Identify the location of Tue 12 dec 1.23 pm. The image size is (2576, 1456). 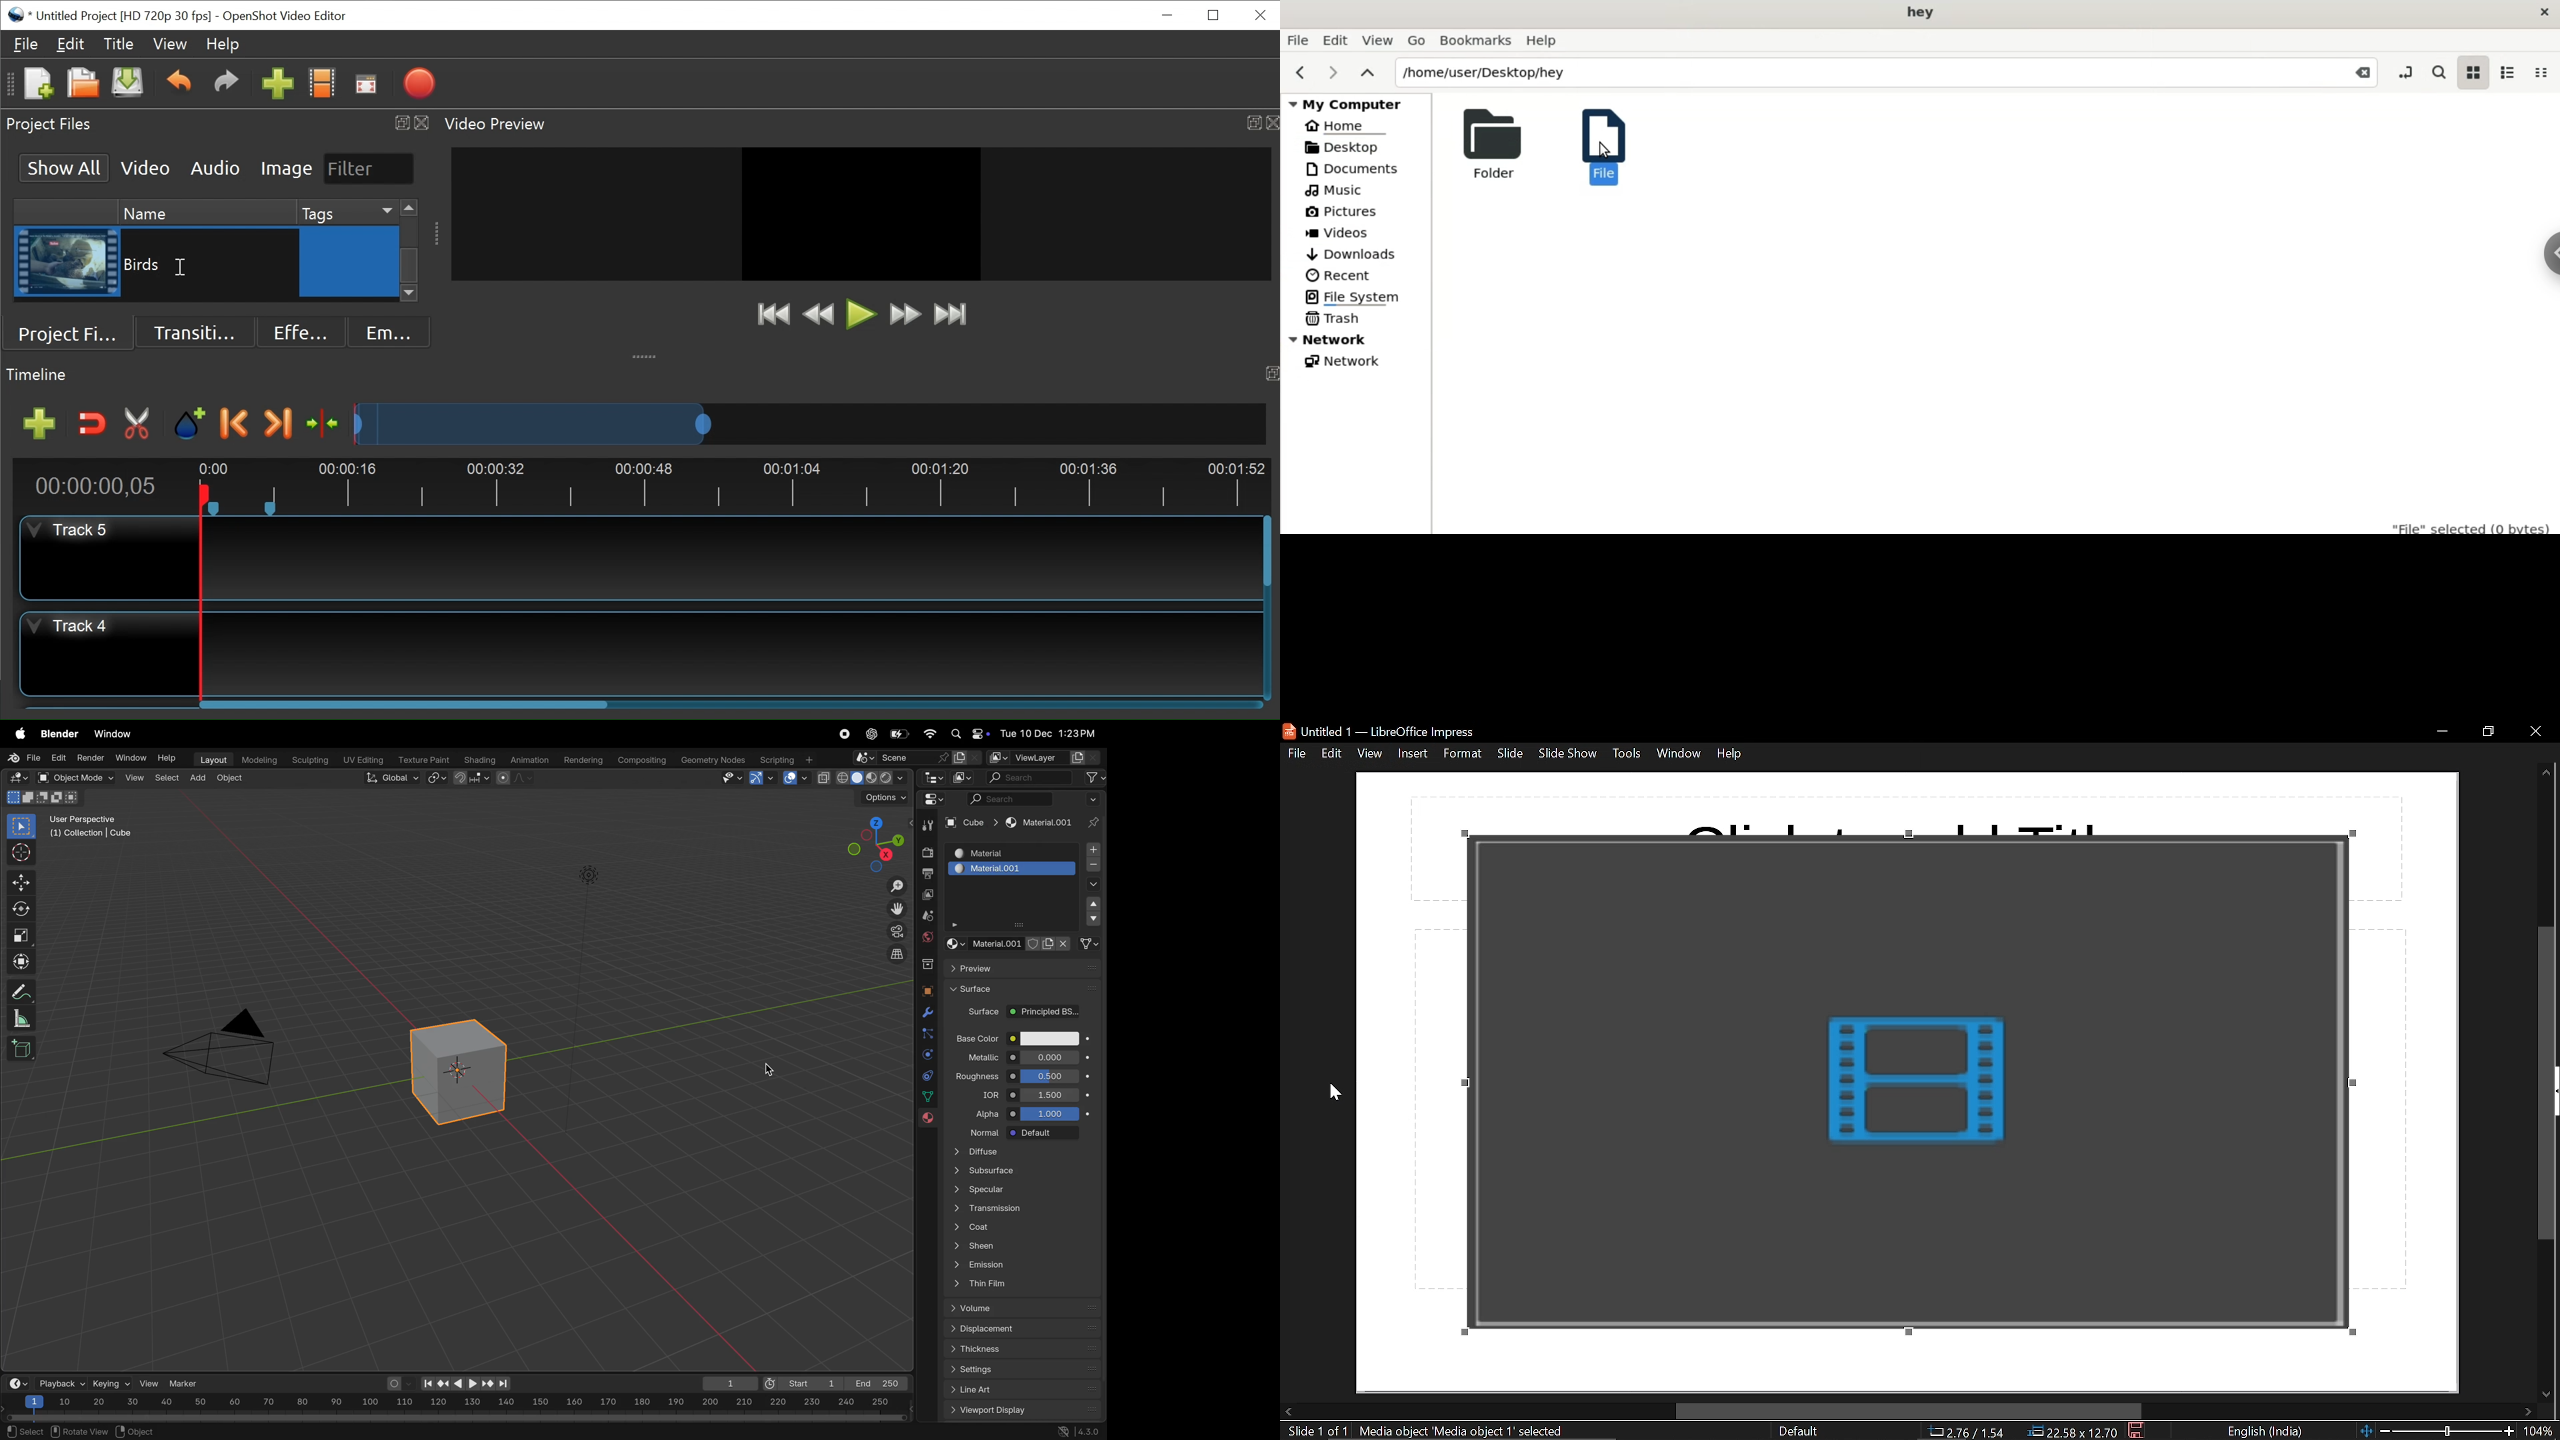
(1047, 734).